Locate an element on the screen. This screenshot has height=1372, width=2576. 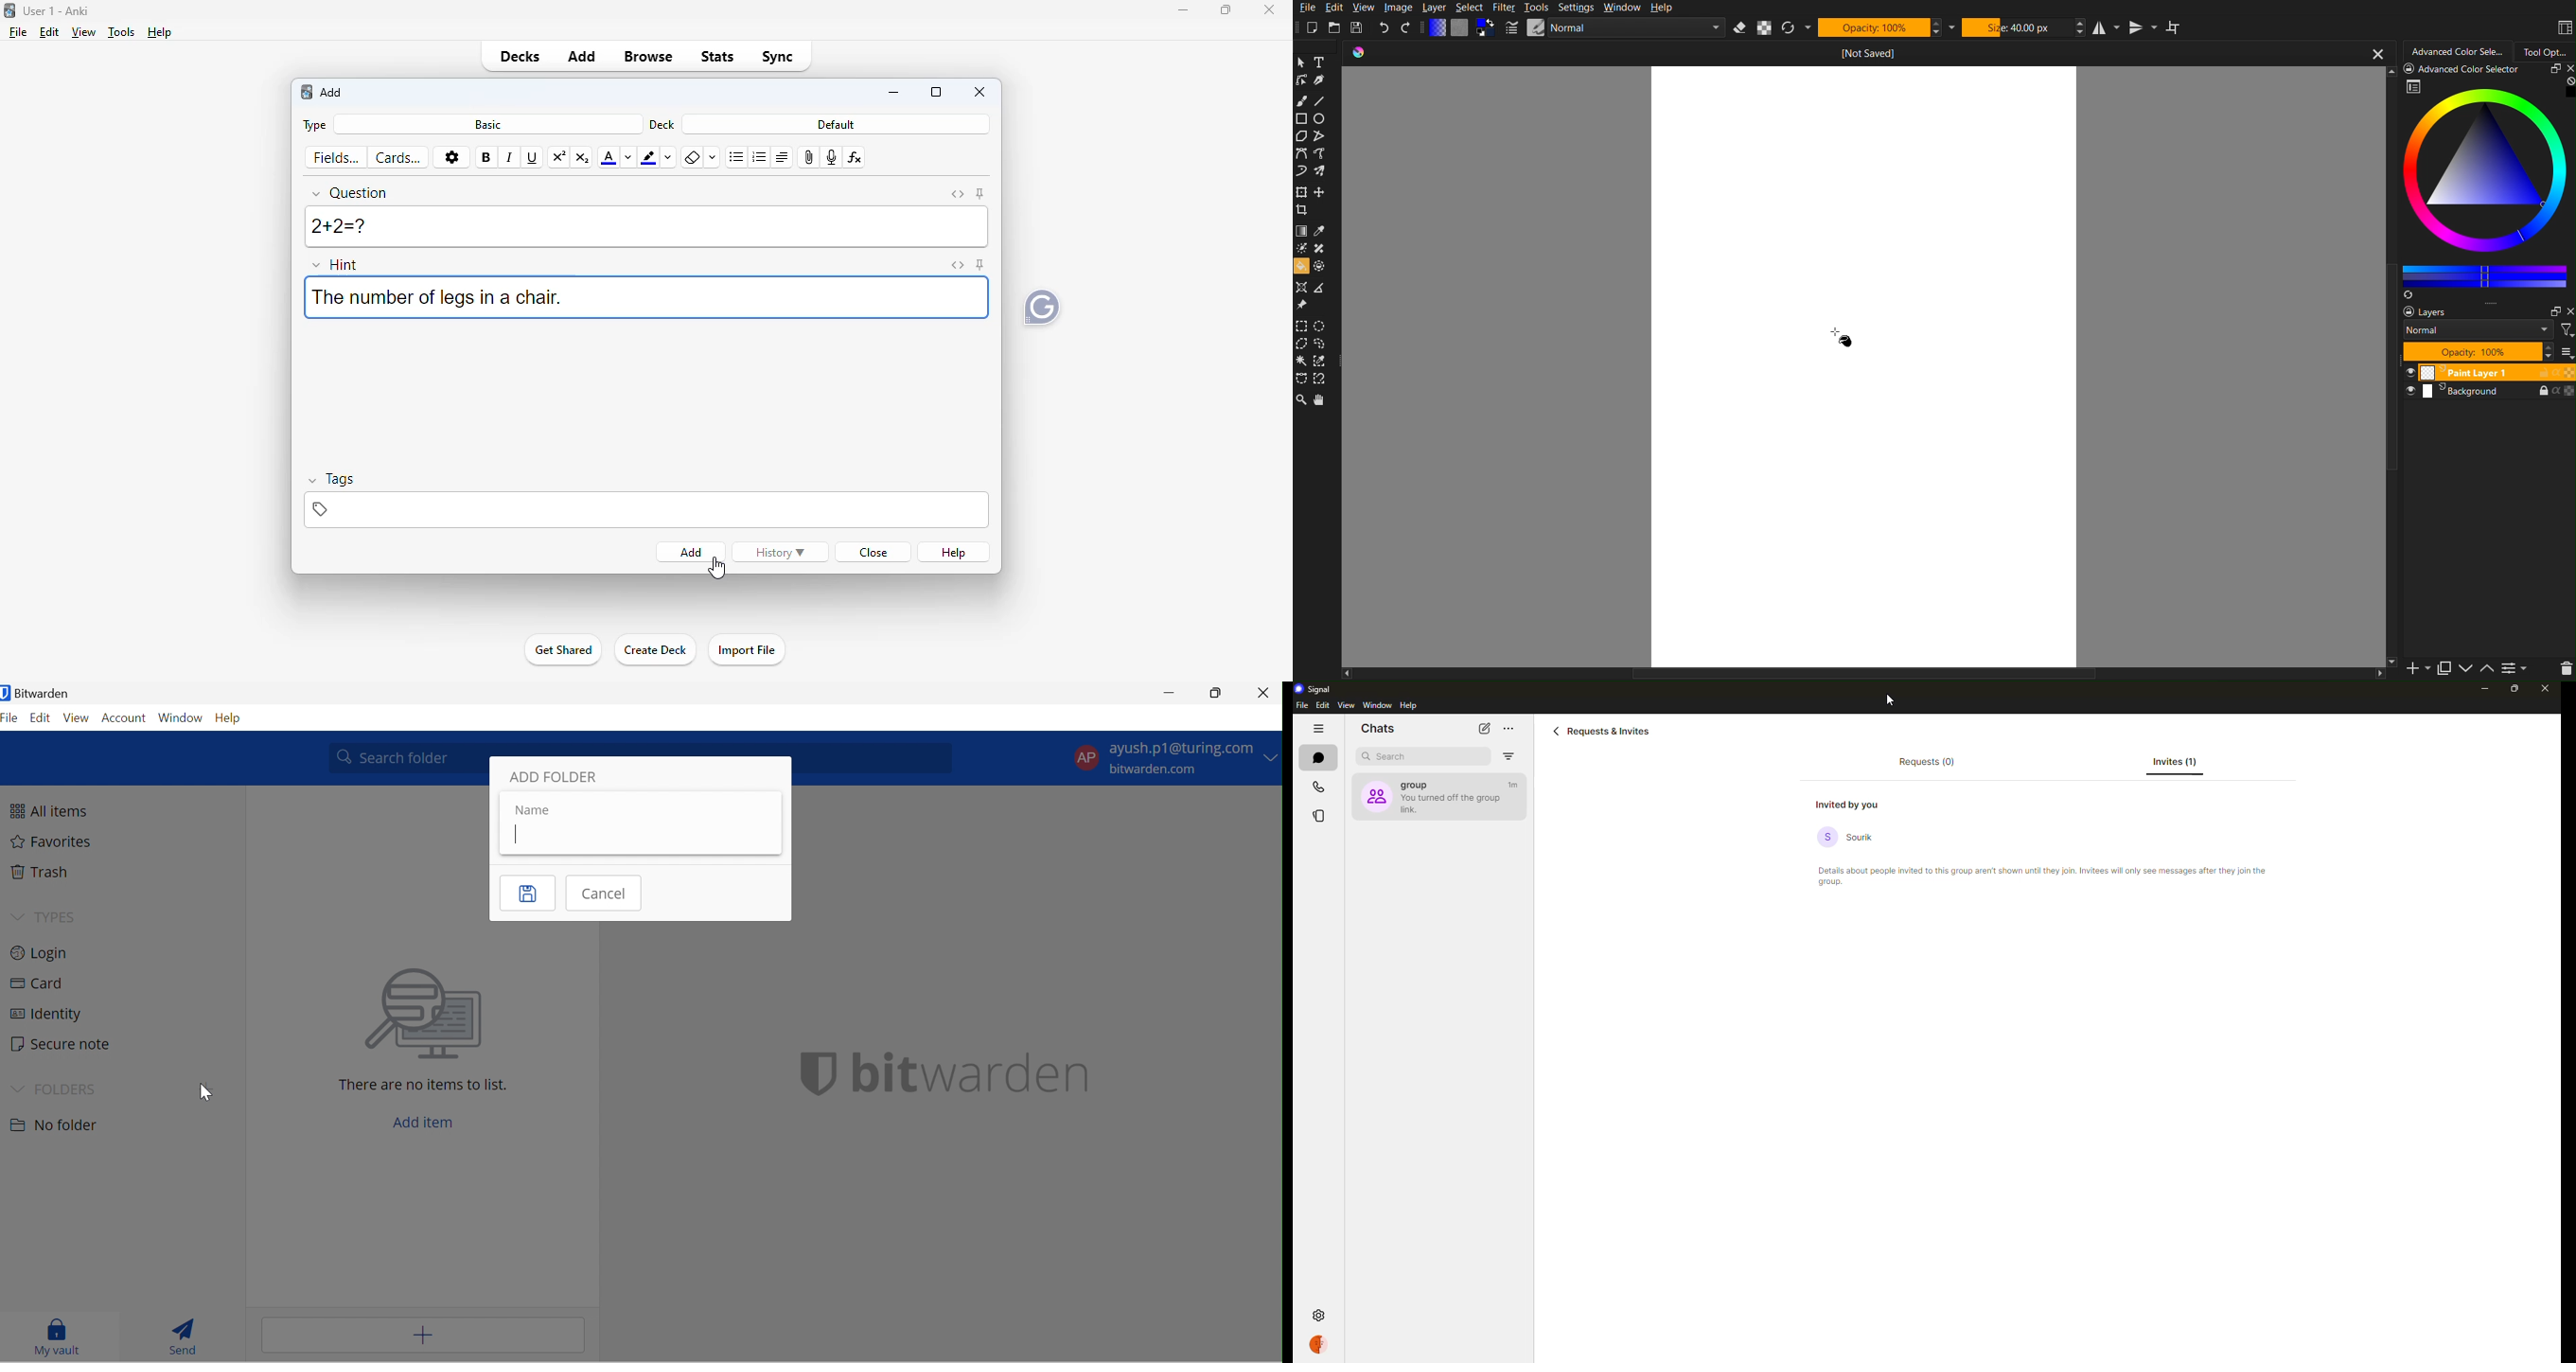
Filter Settings is located at coordinates (2514, 668).